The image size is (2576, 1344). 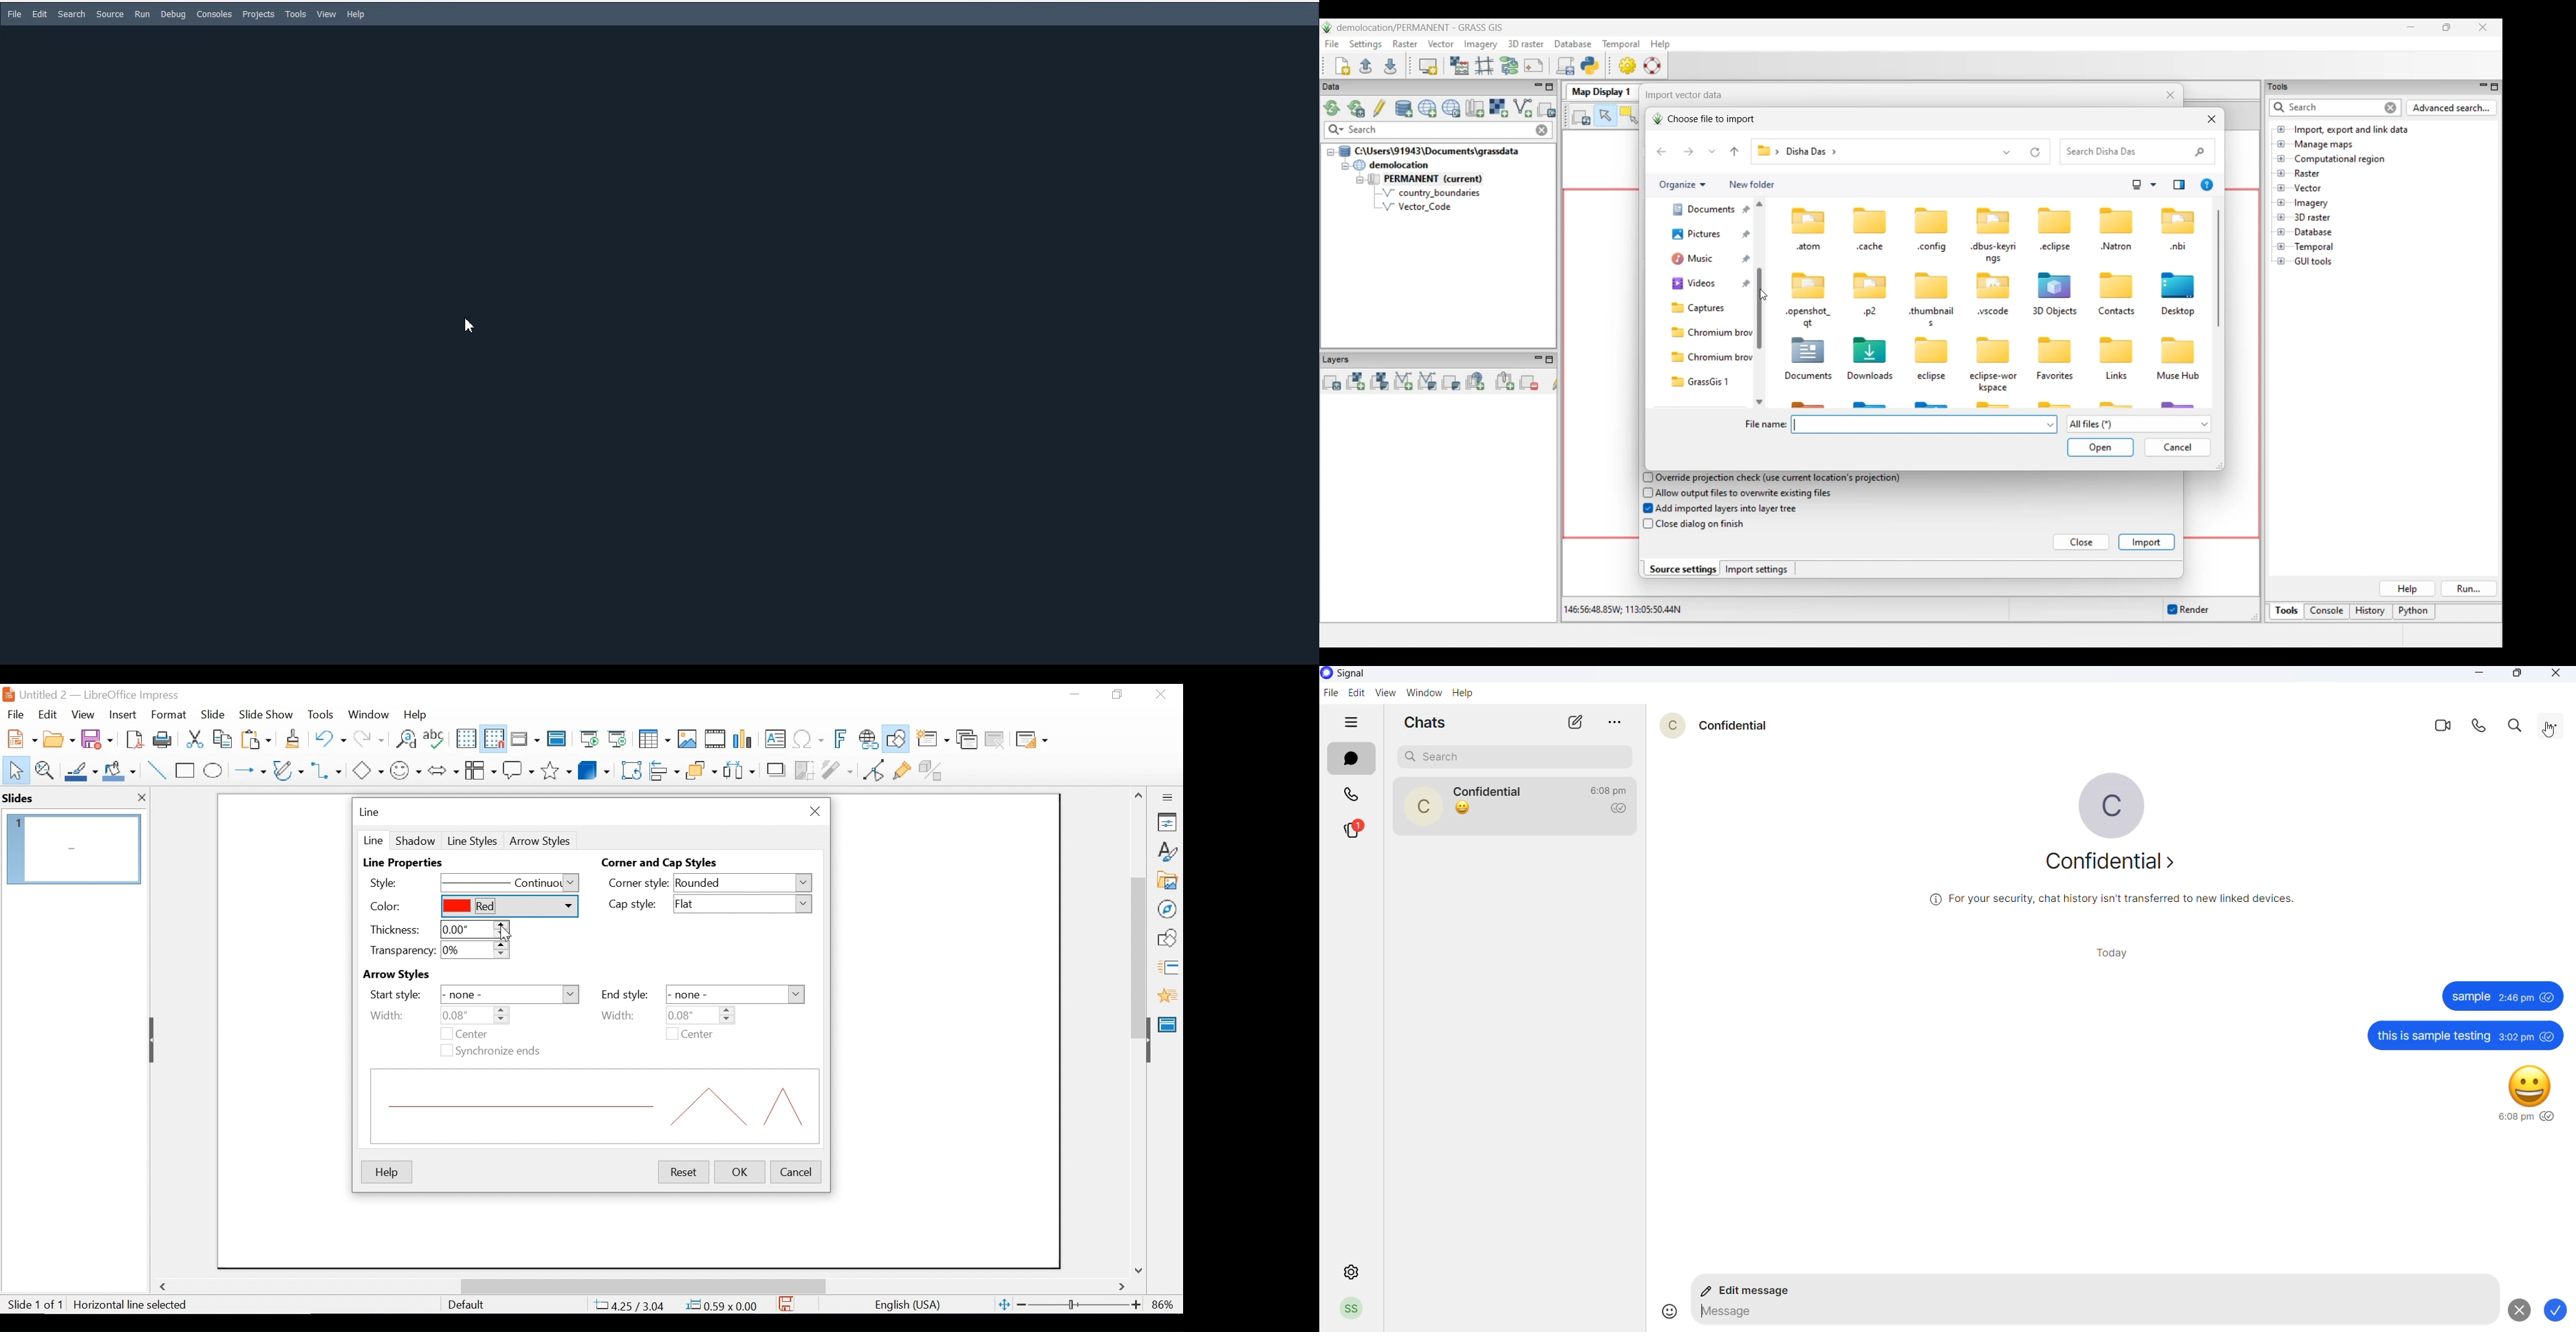 I want to click on File, so click(x=14, y=14).